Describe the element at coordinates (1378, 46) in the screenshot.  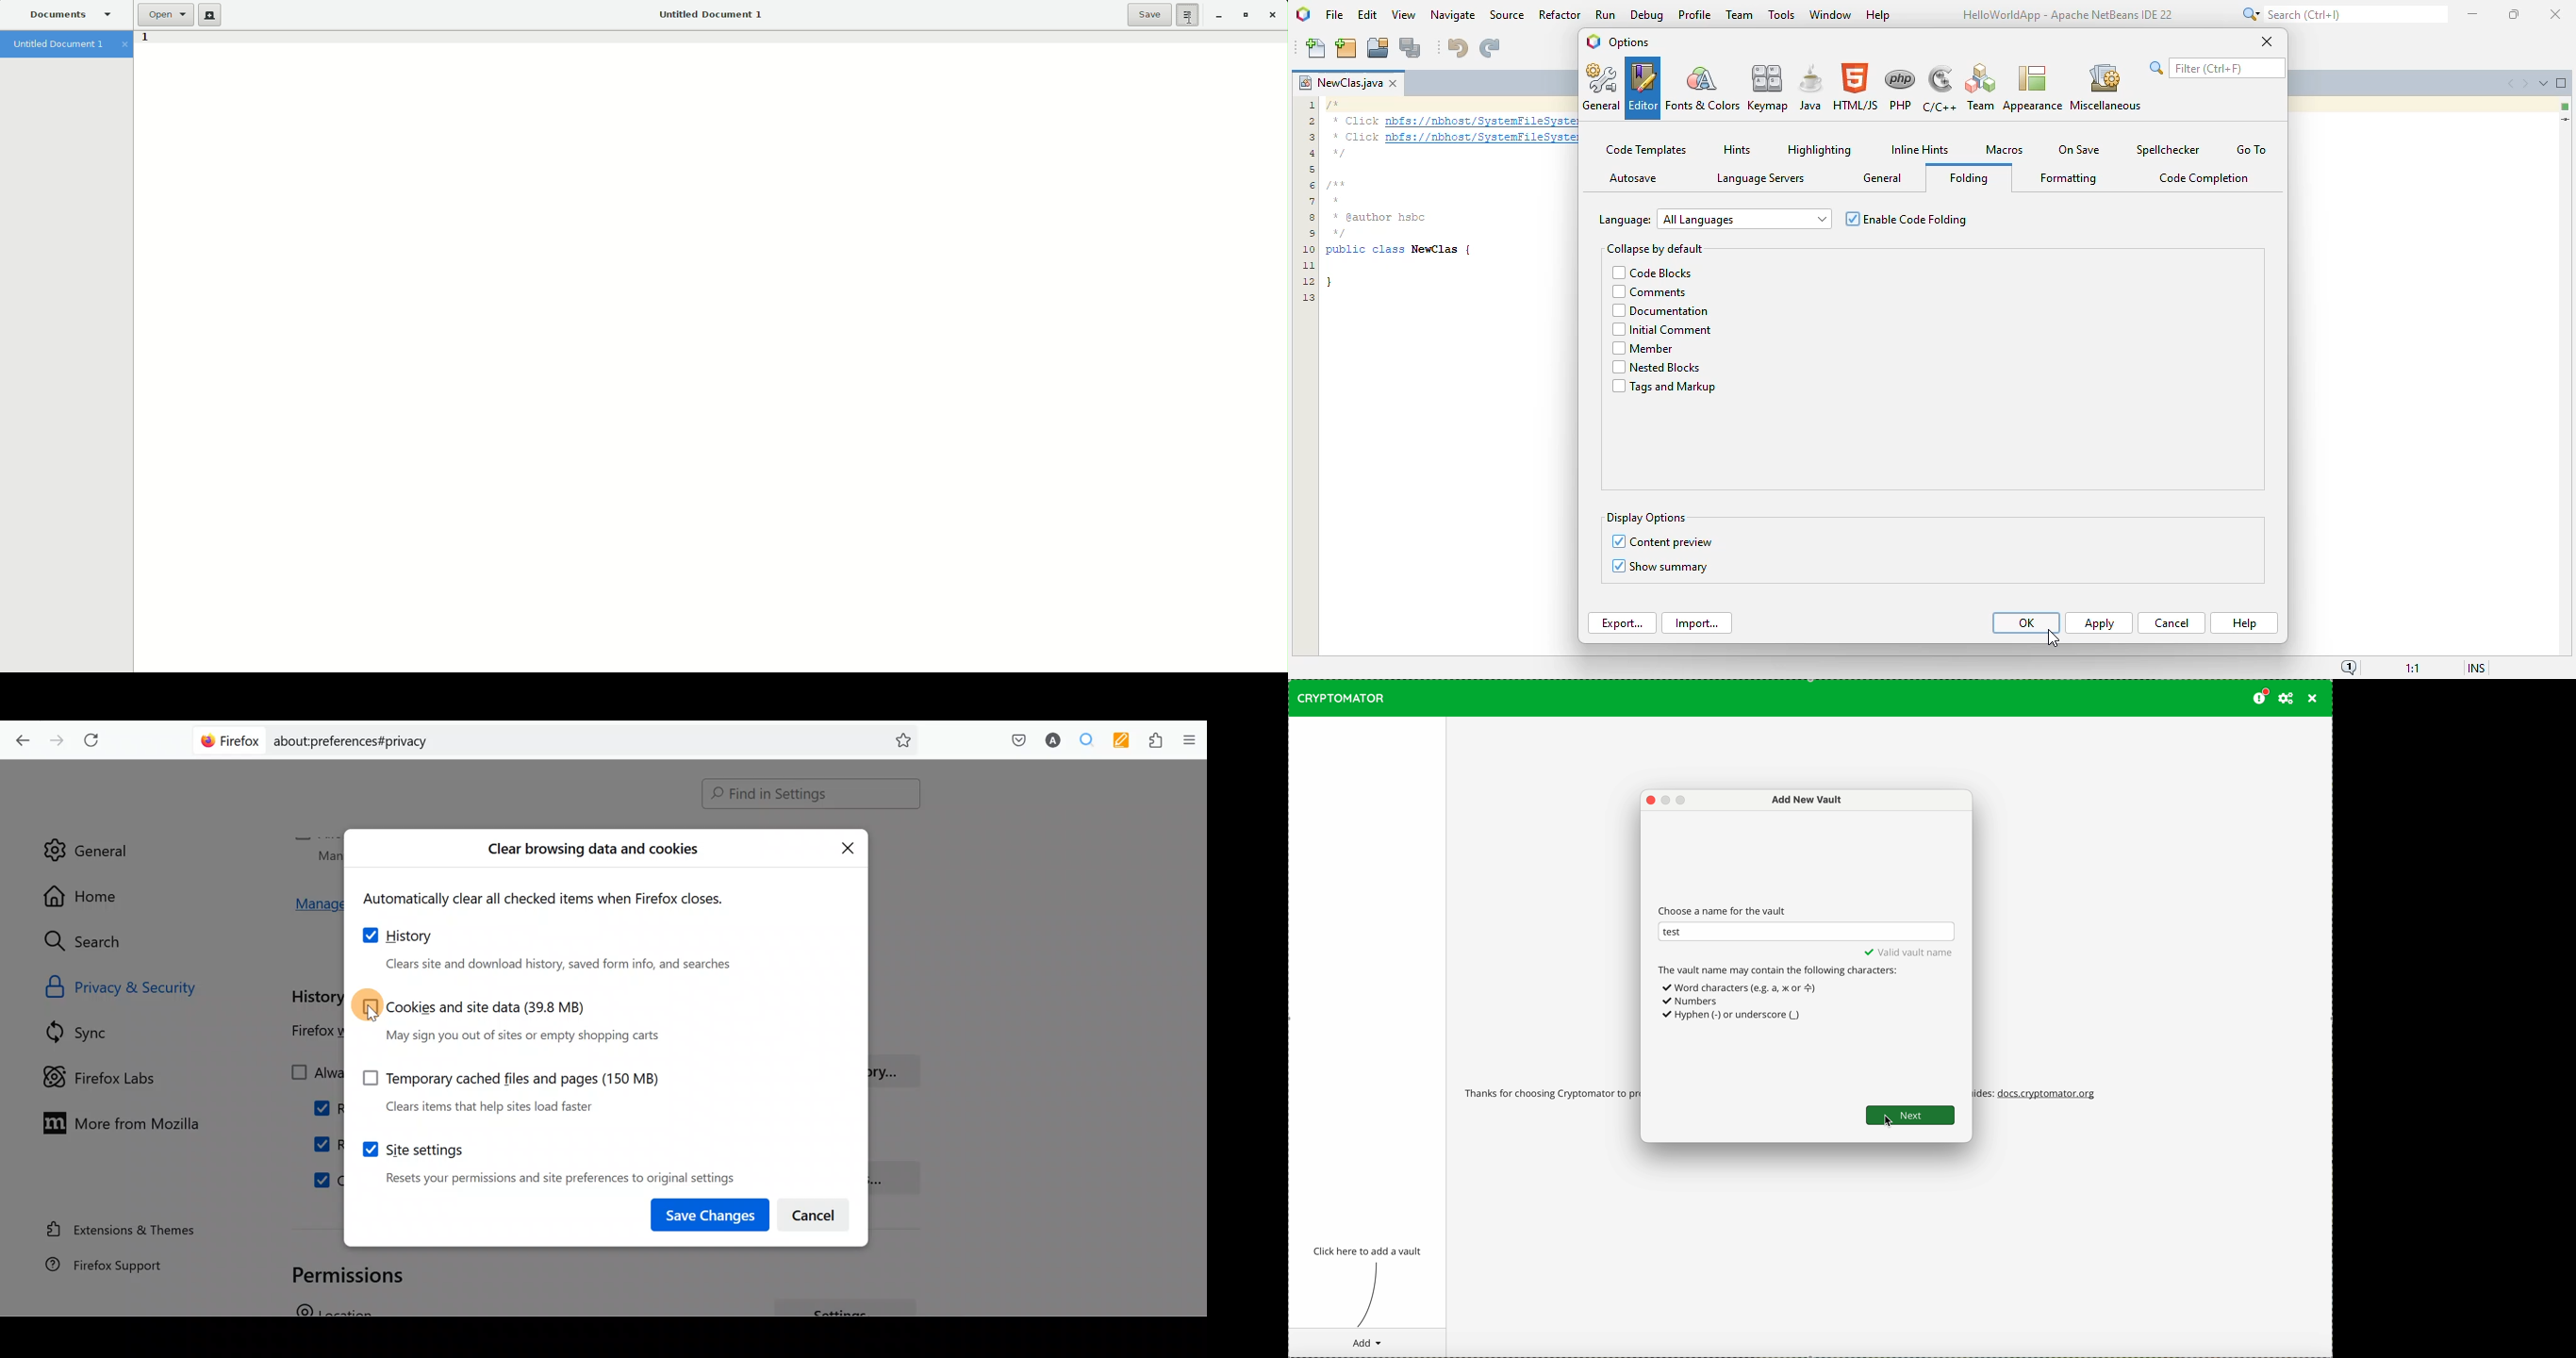
I see `open project` at that location.